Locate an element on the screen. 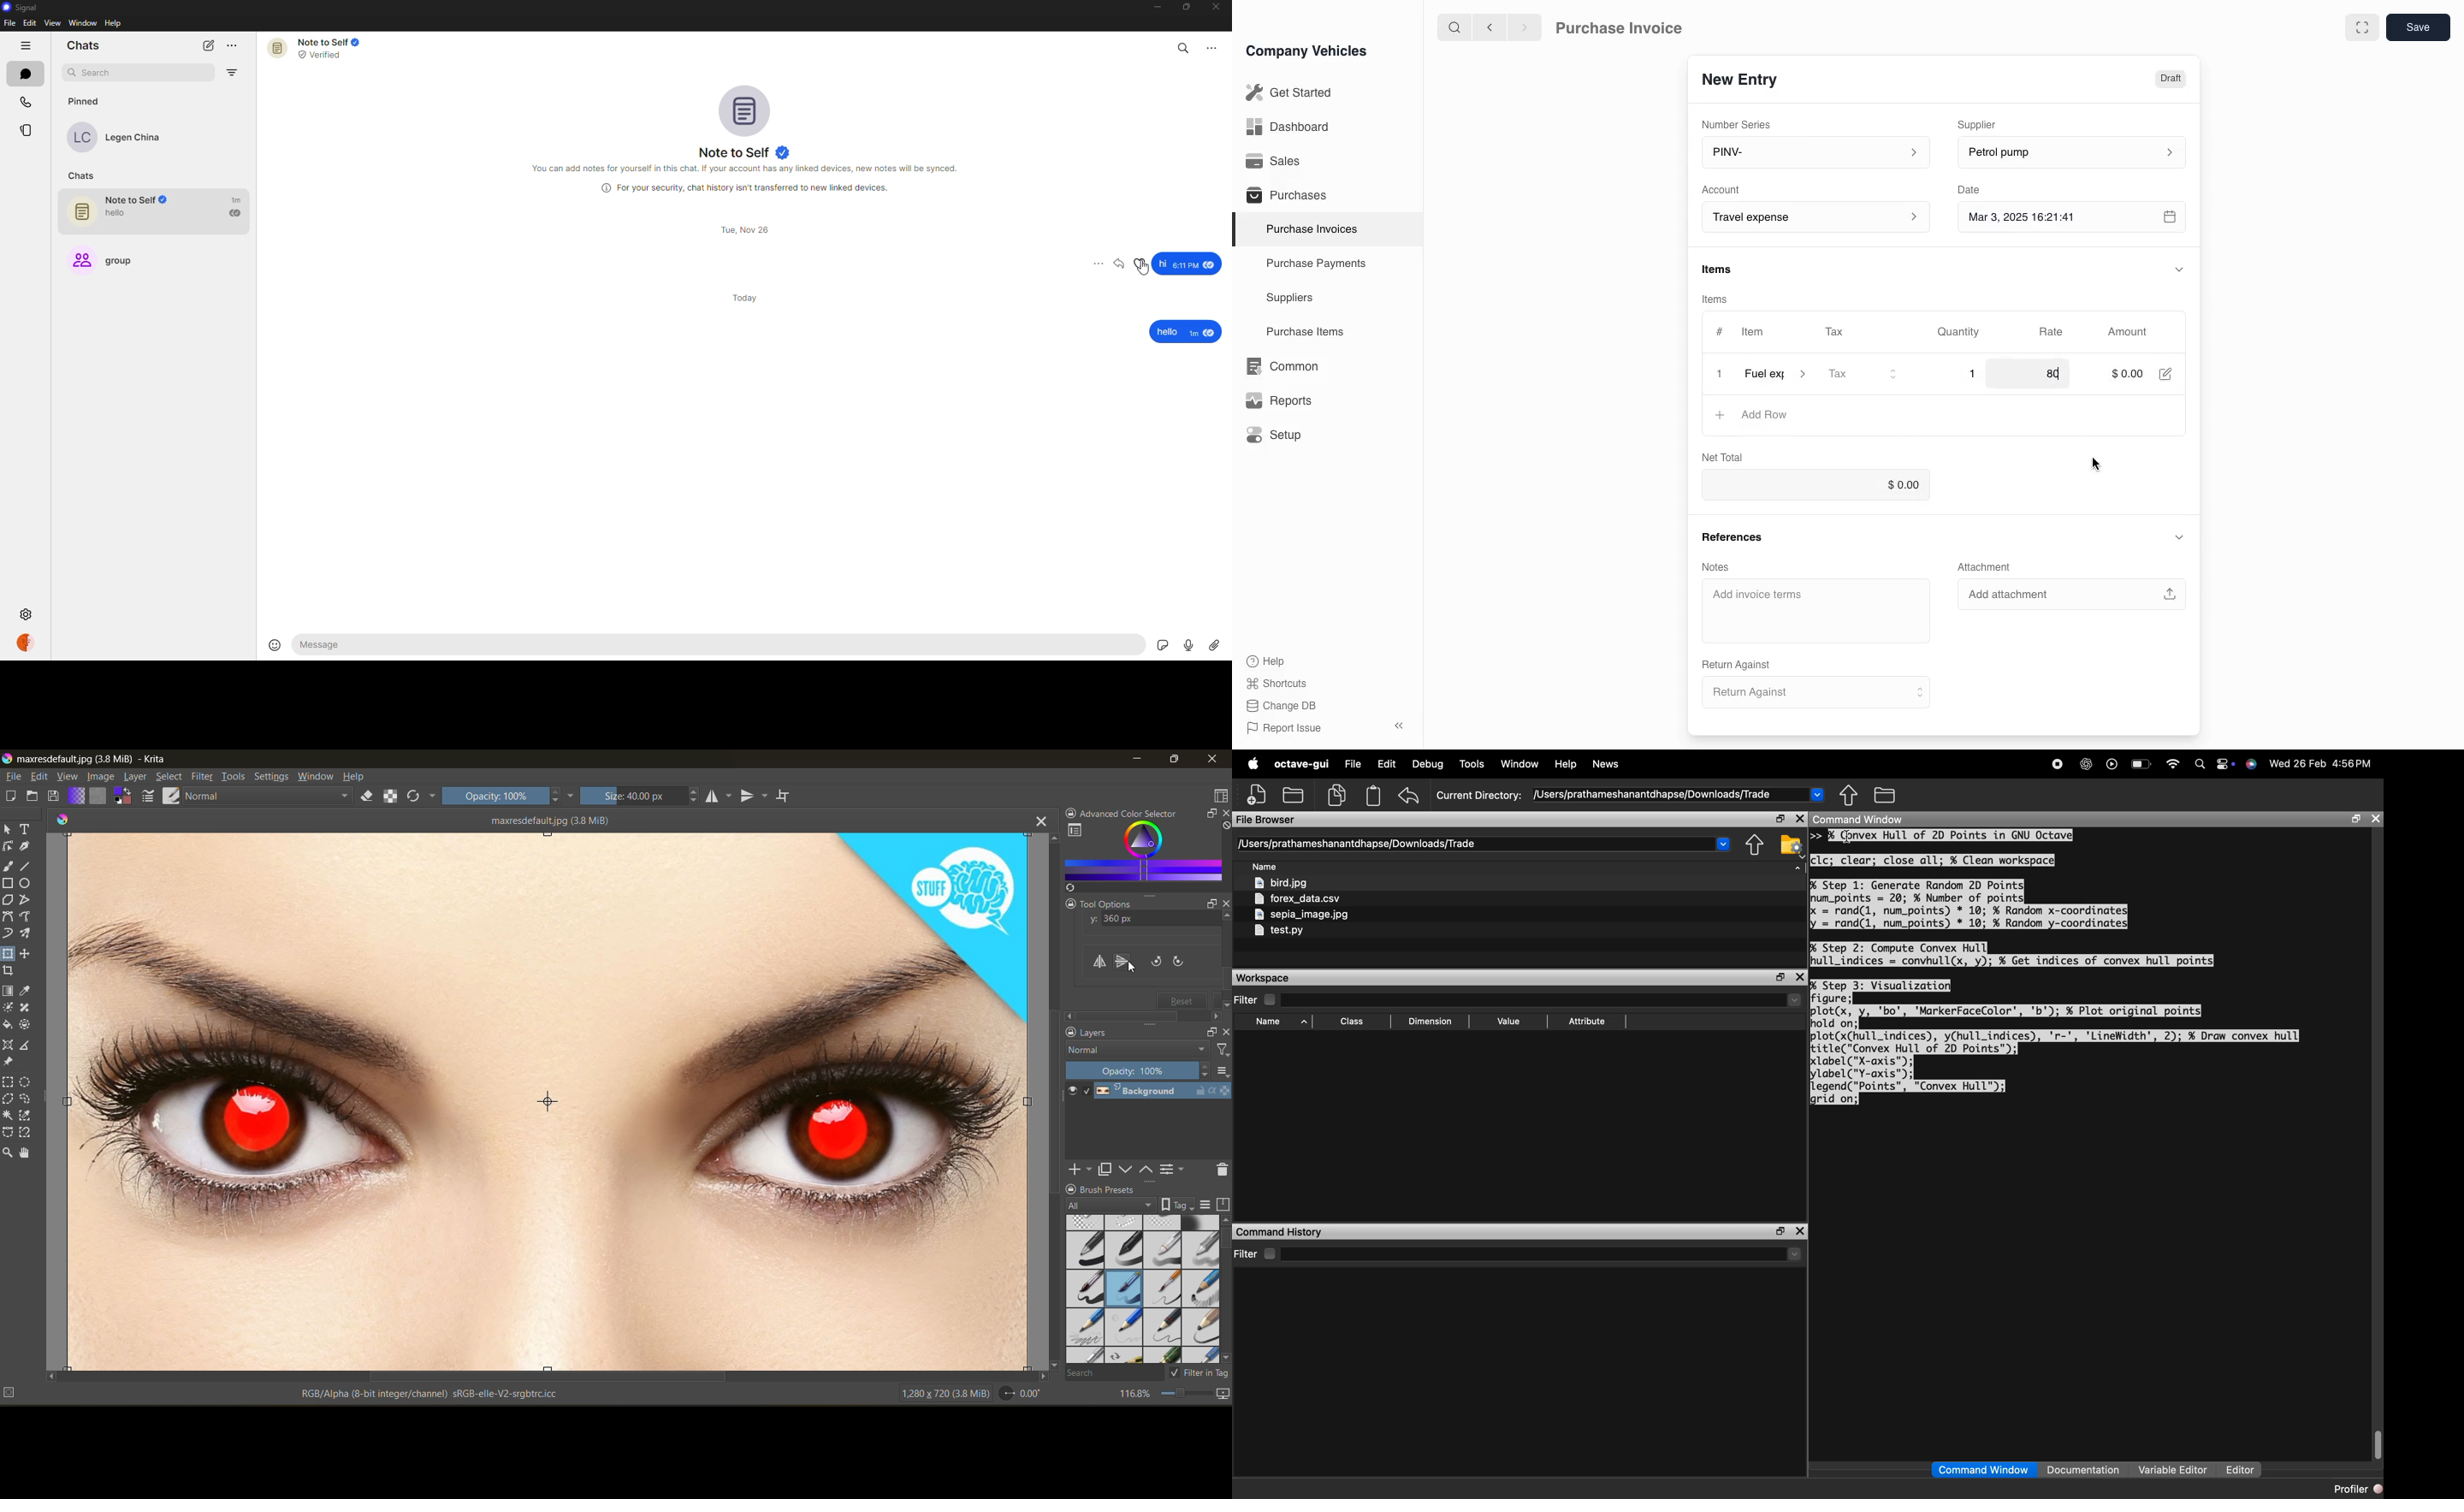  PINV- is located at coordinates (1810, 154).